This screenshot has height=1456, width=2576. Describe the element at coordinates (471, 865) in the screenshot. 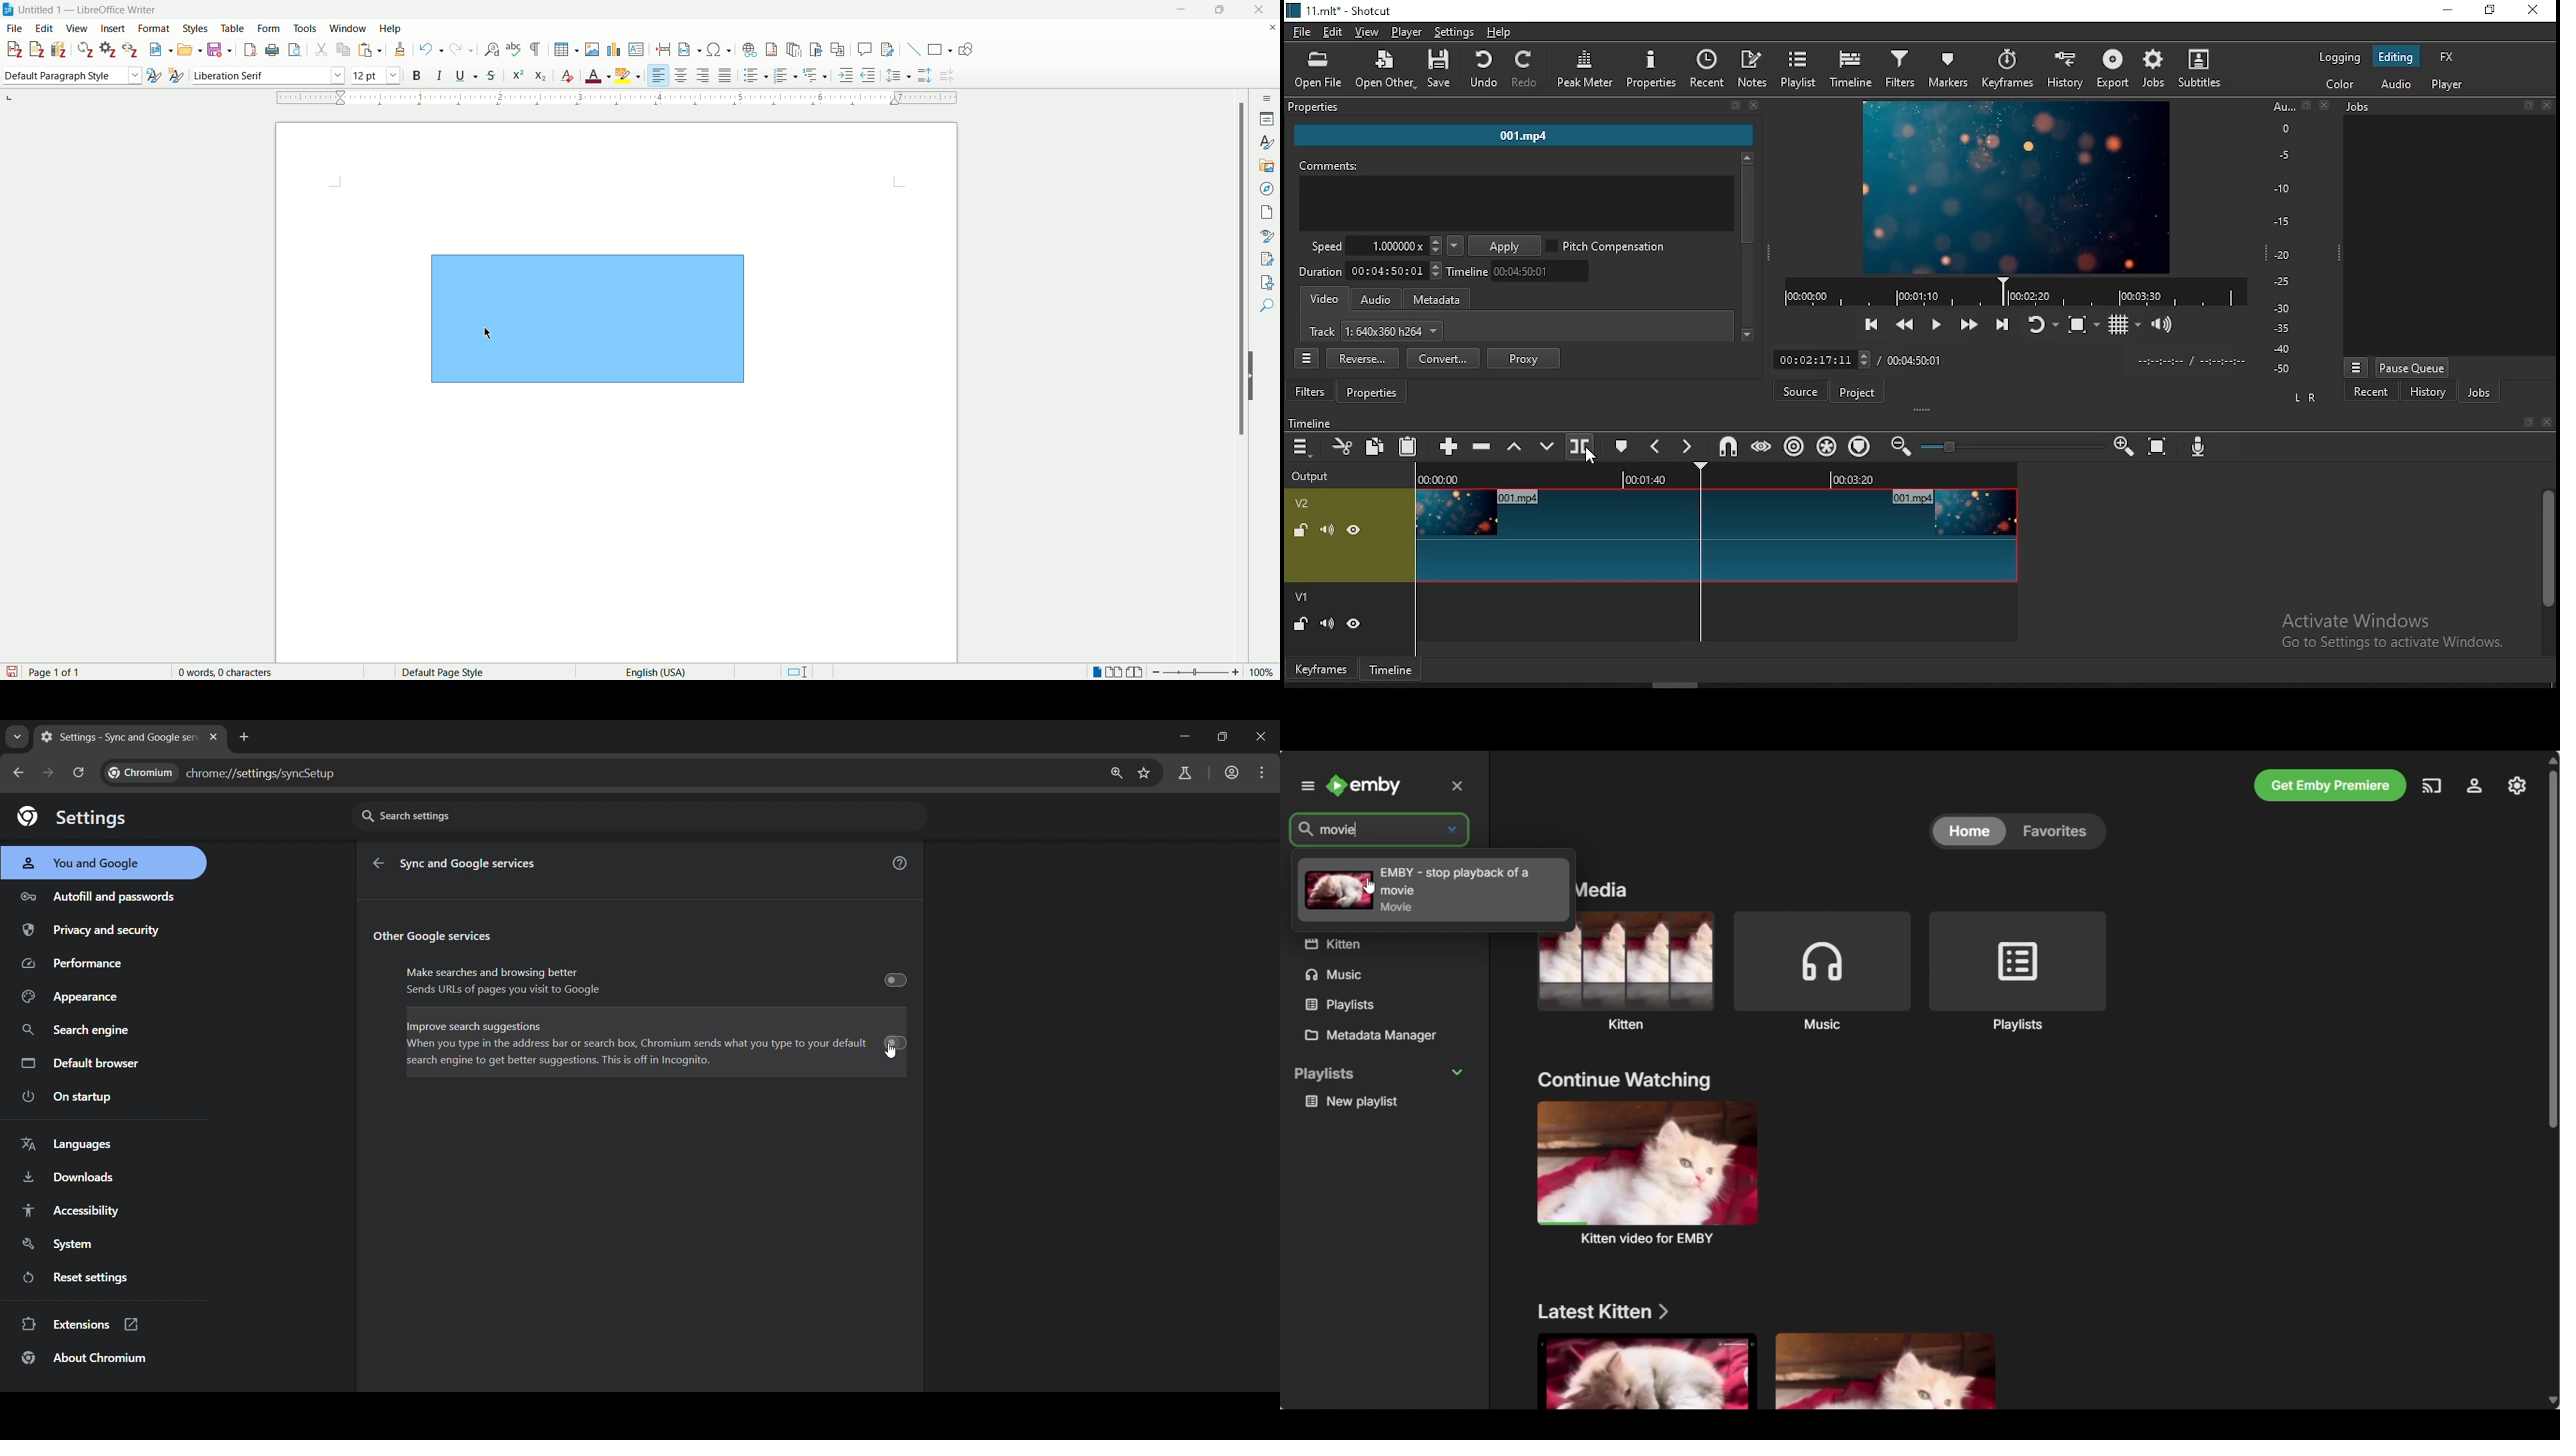

I see `Sync and Google services` at that location.